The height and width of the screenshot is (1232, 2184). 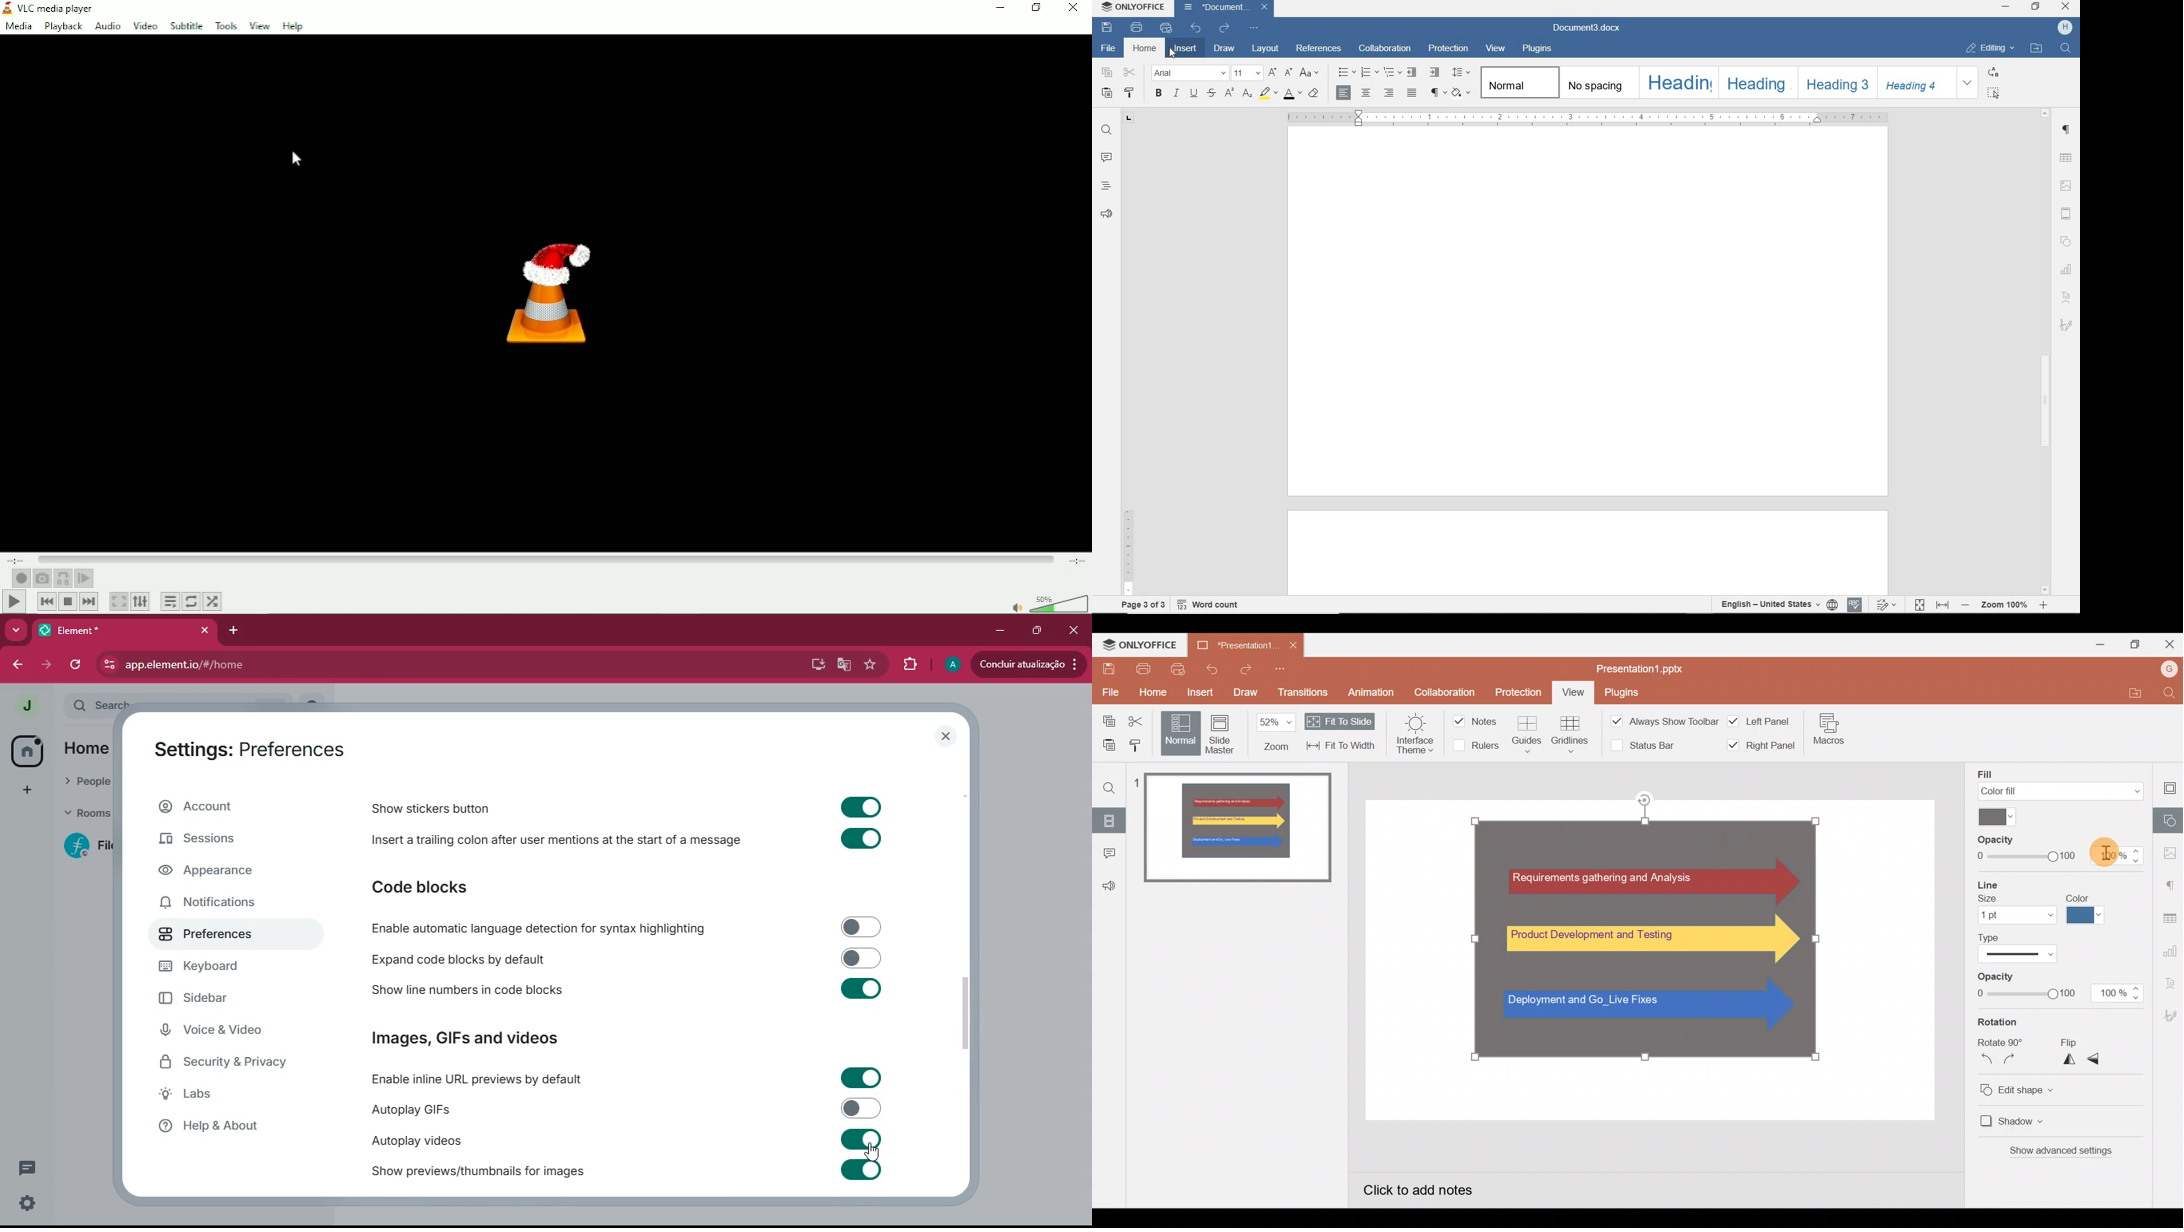 I want to click on COPY STYLE, so click(x=1130, y=93).